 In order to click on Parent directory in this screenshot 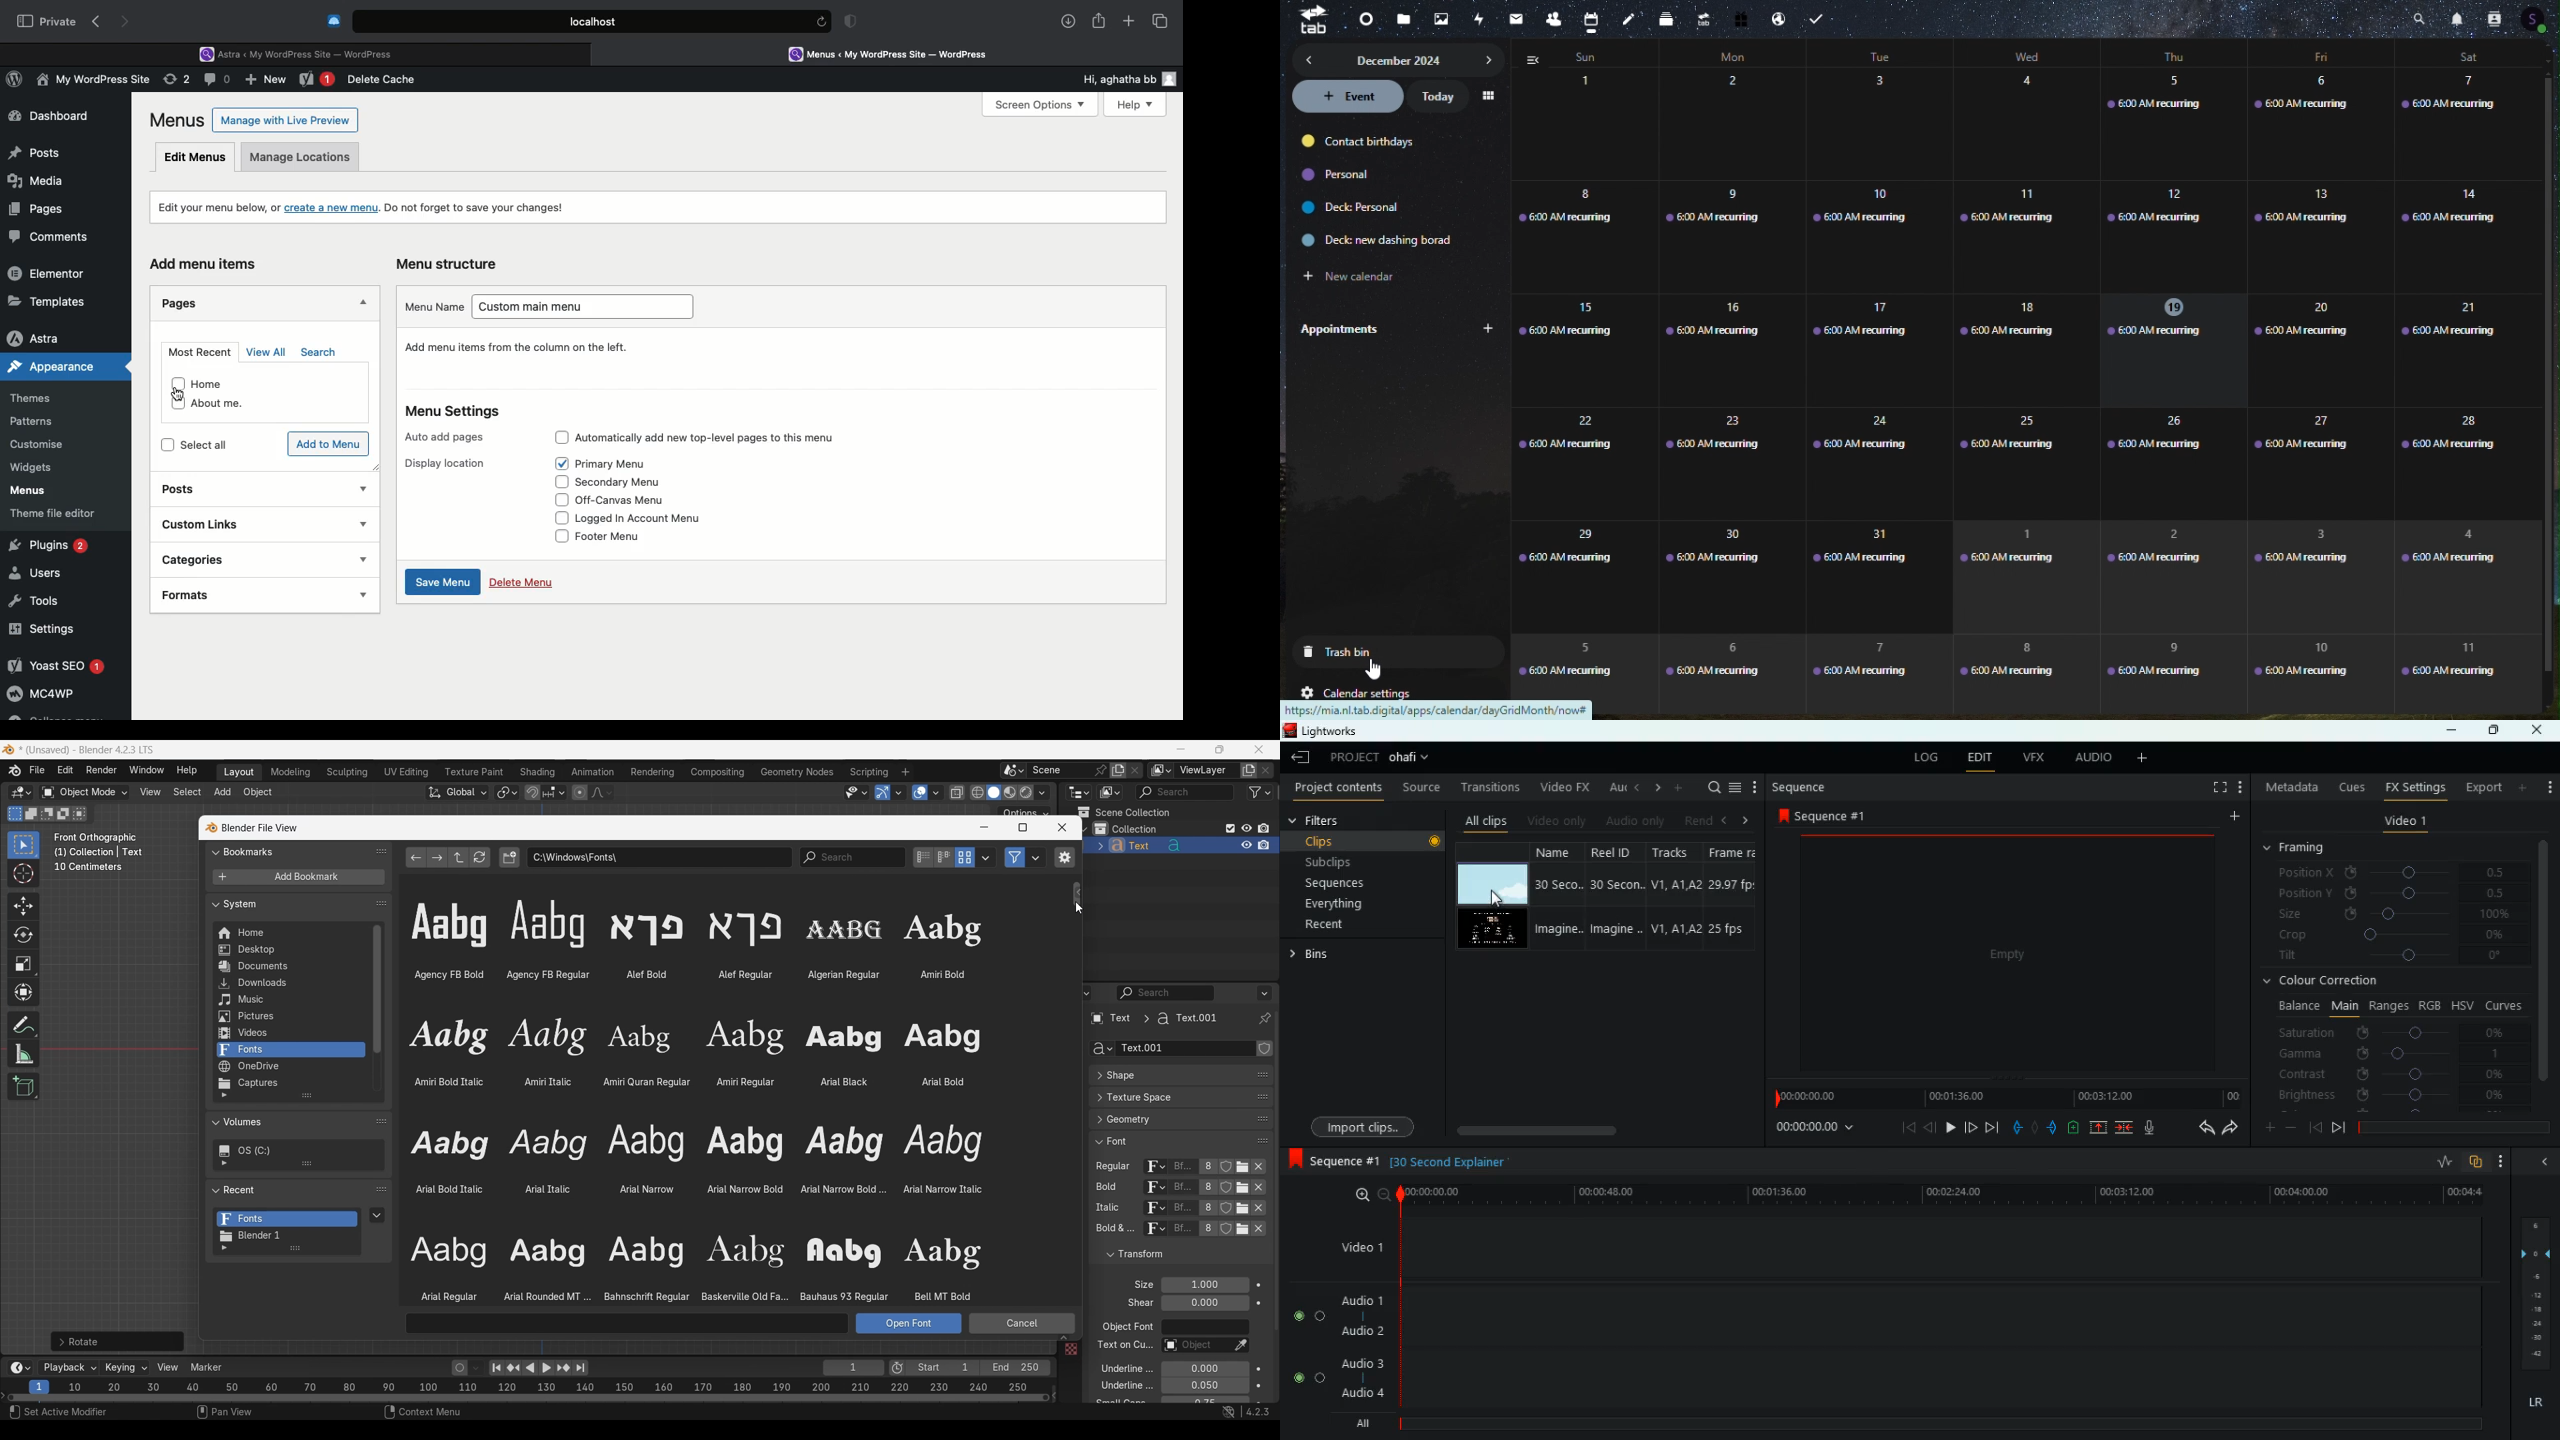, I will do `click(459, 857)`.